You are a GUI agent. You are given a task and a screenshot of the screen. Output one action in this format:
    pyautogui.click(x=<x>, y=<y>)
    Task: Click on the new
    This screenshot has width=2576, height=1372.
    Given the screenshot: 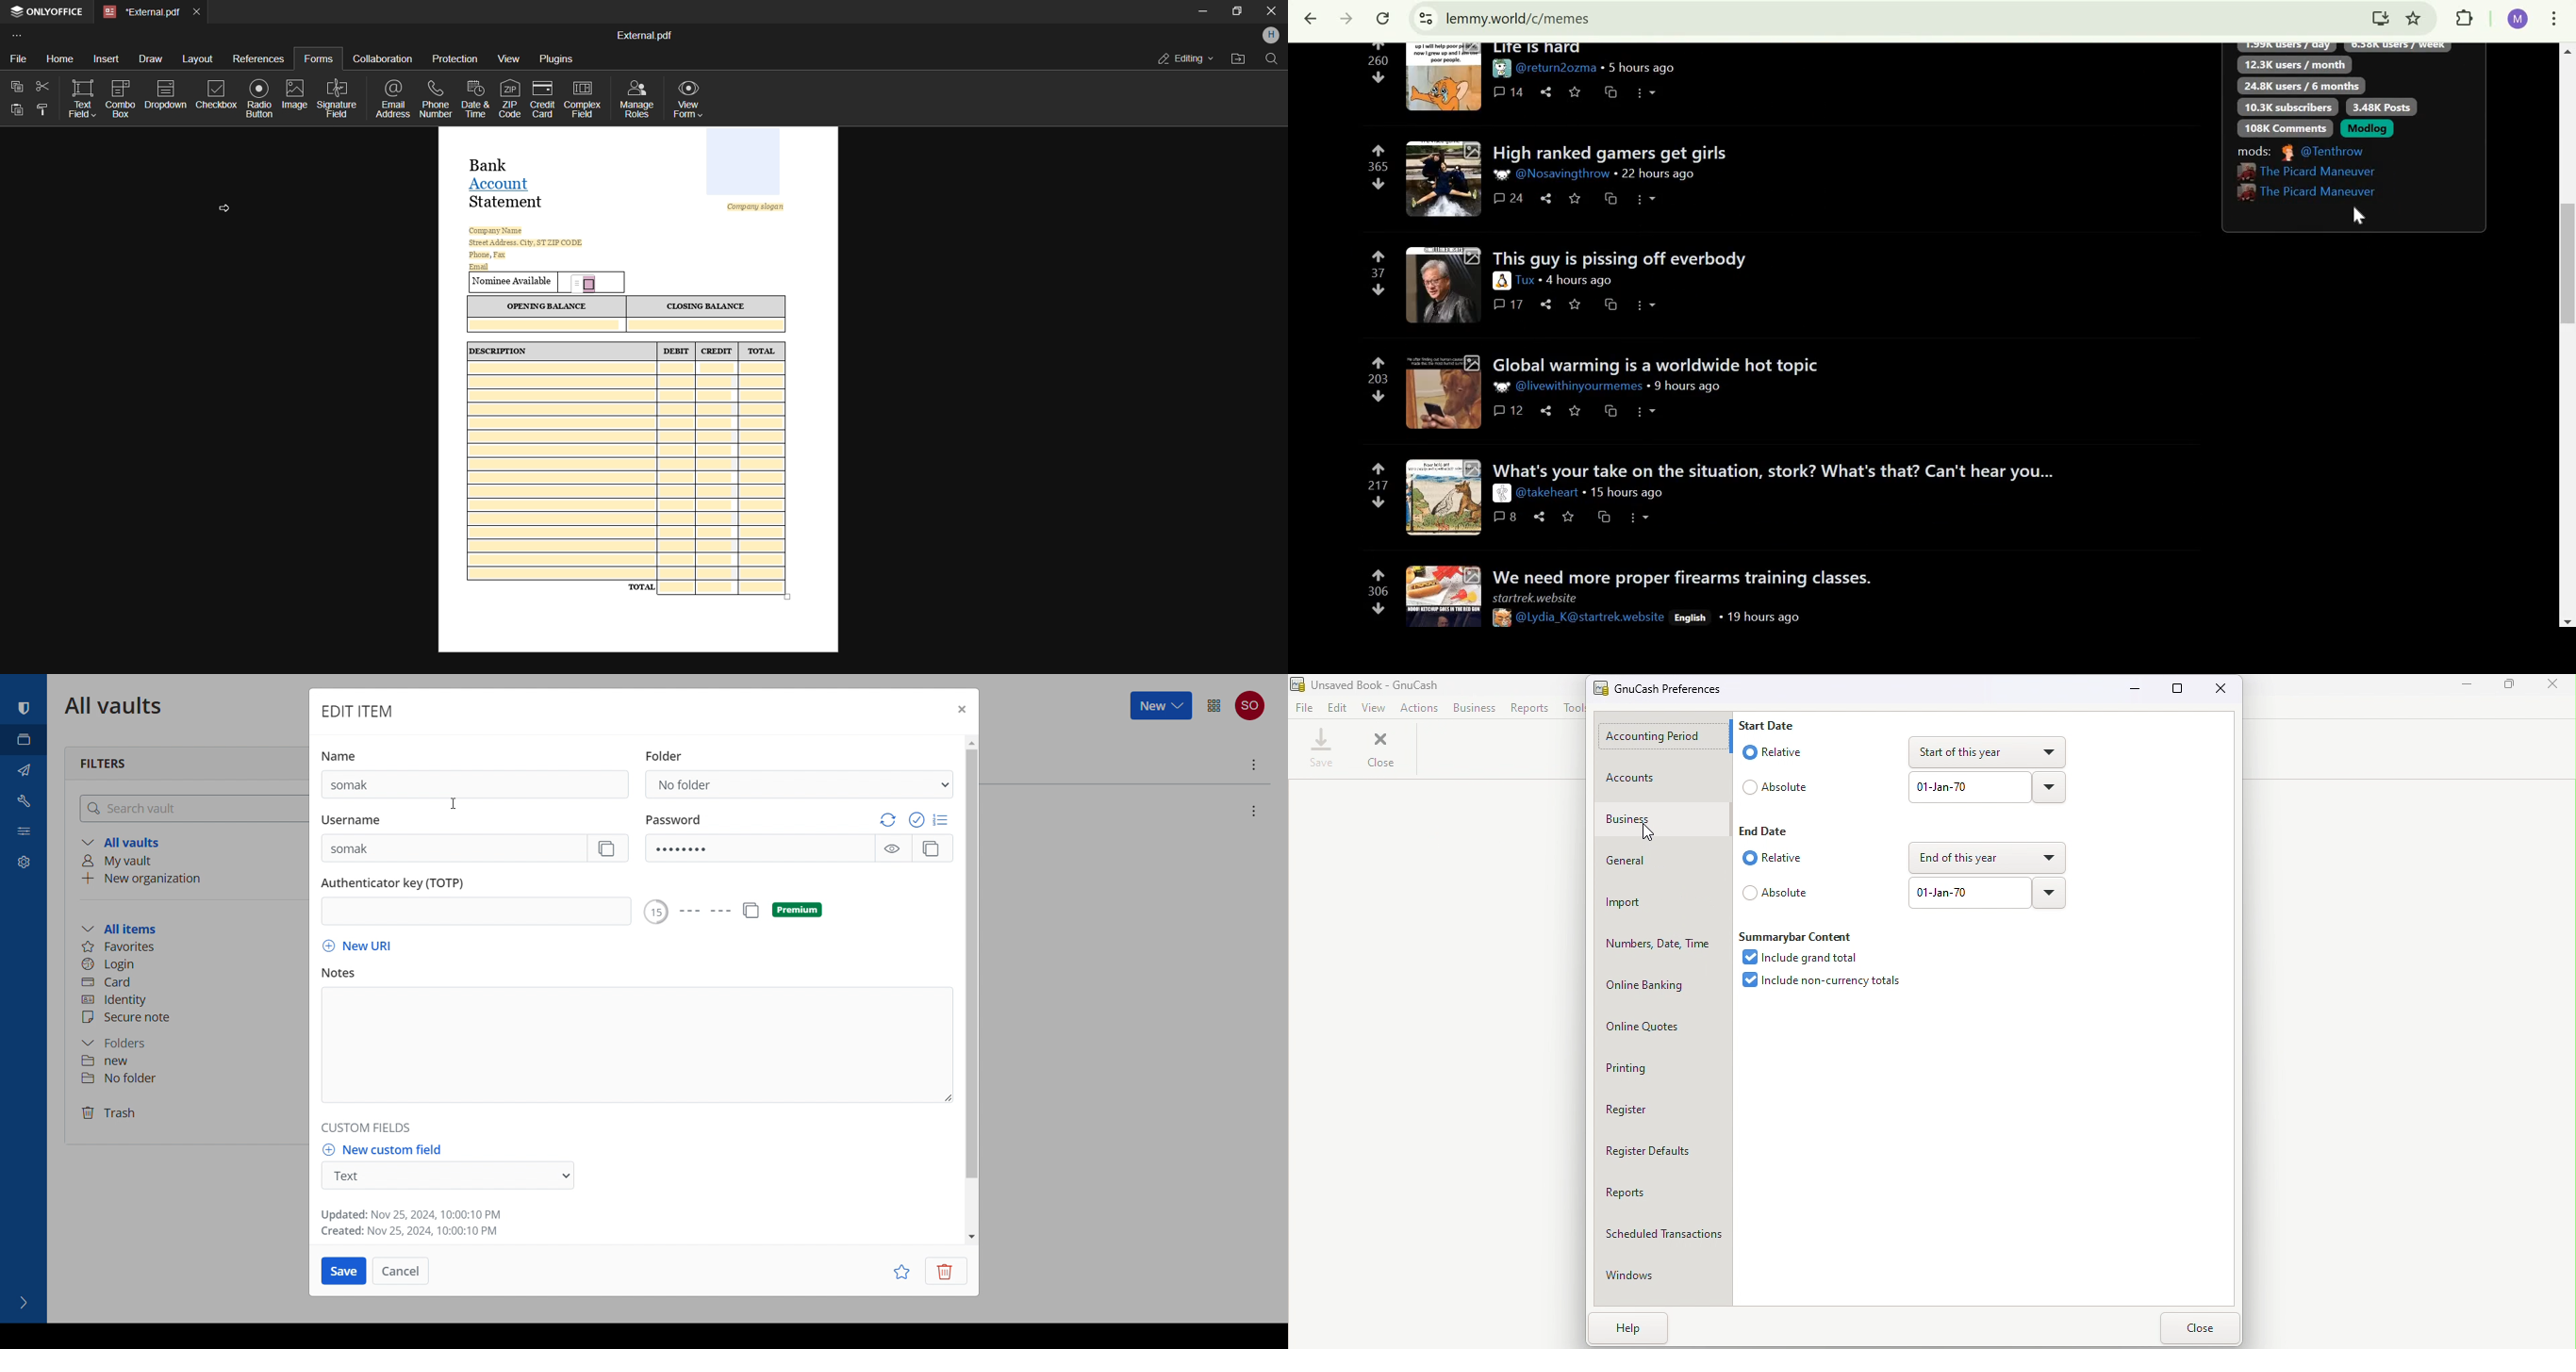 What is the action you would take?
    pyautogui.click(x=1162, y=705)
    